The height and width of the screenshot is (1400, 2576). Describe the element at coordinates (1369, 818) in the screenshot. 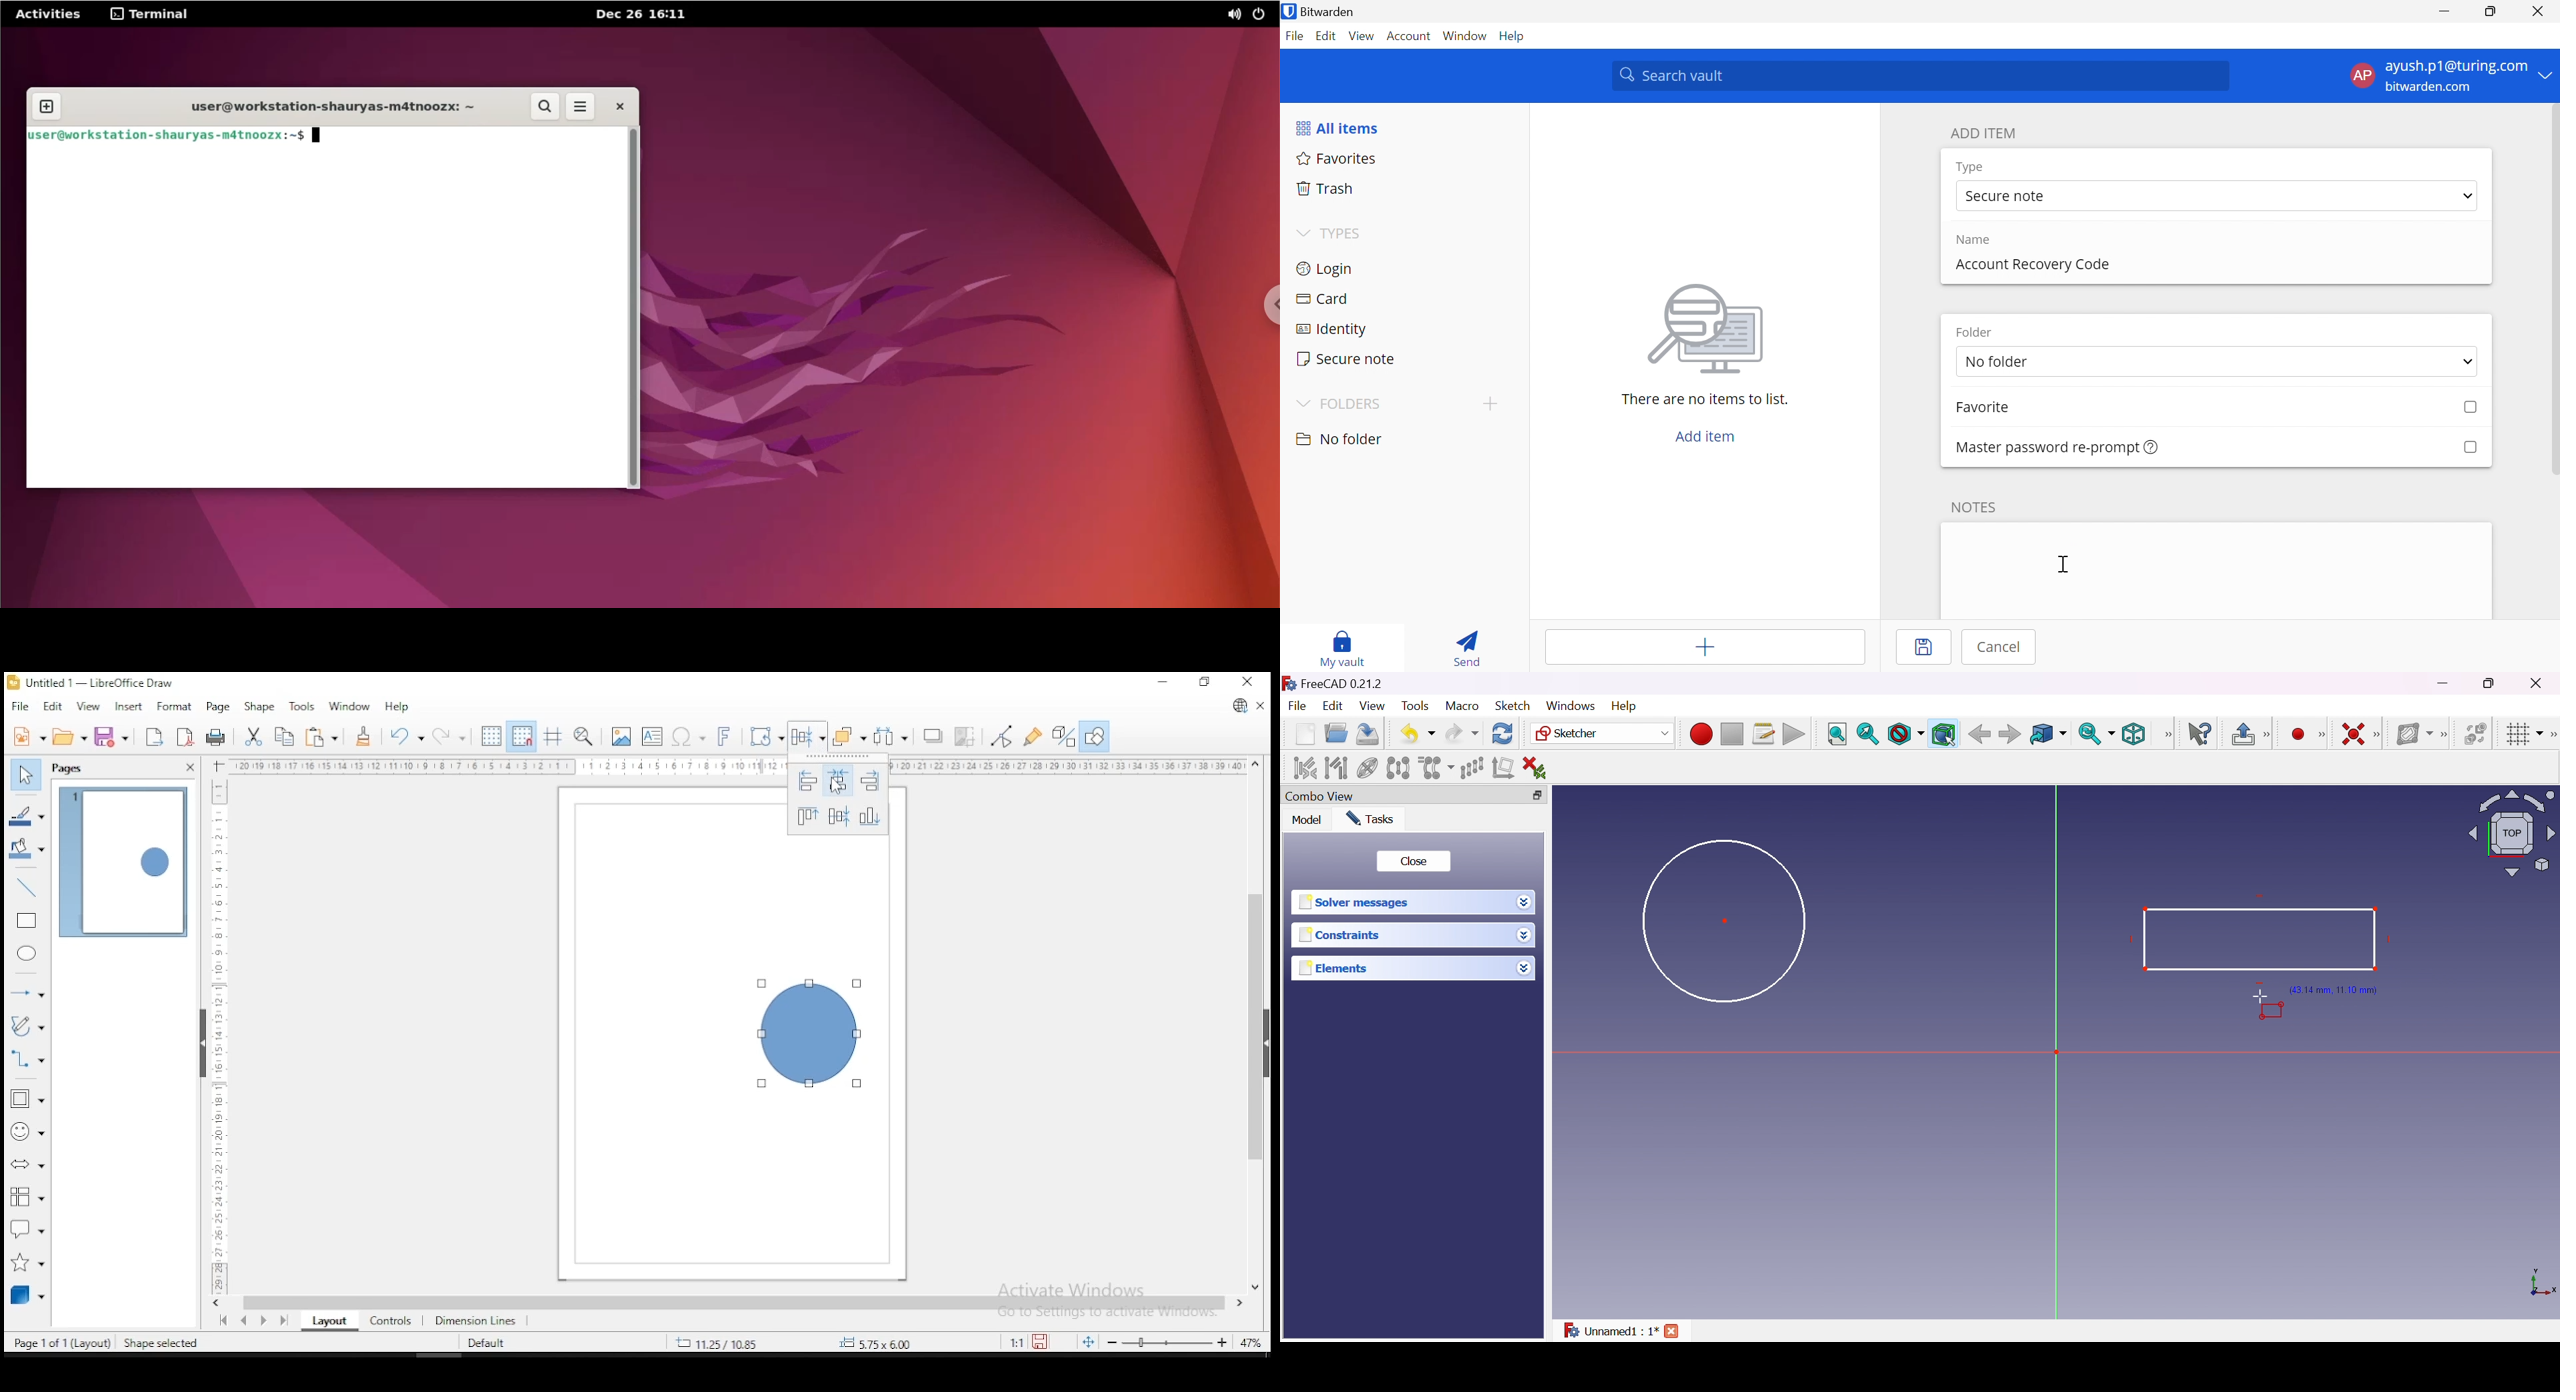

I see `Tasks` at that location.